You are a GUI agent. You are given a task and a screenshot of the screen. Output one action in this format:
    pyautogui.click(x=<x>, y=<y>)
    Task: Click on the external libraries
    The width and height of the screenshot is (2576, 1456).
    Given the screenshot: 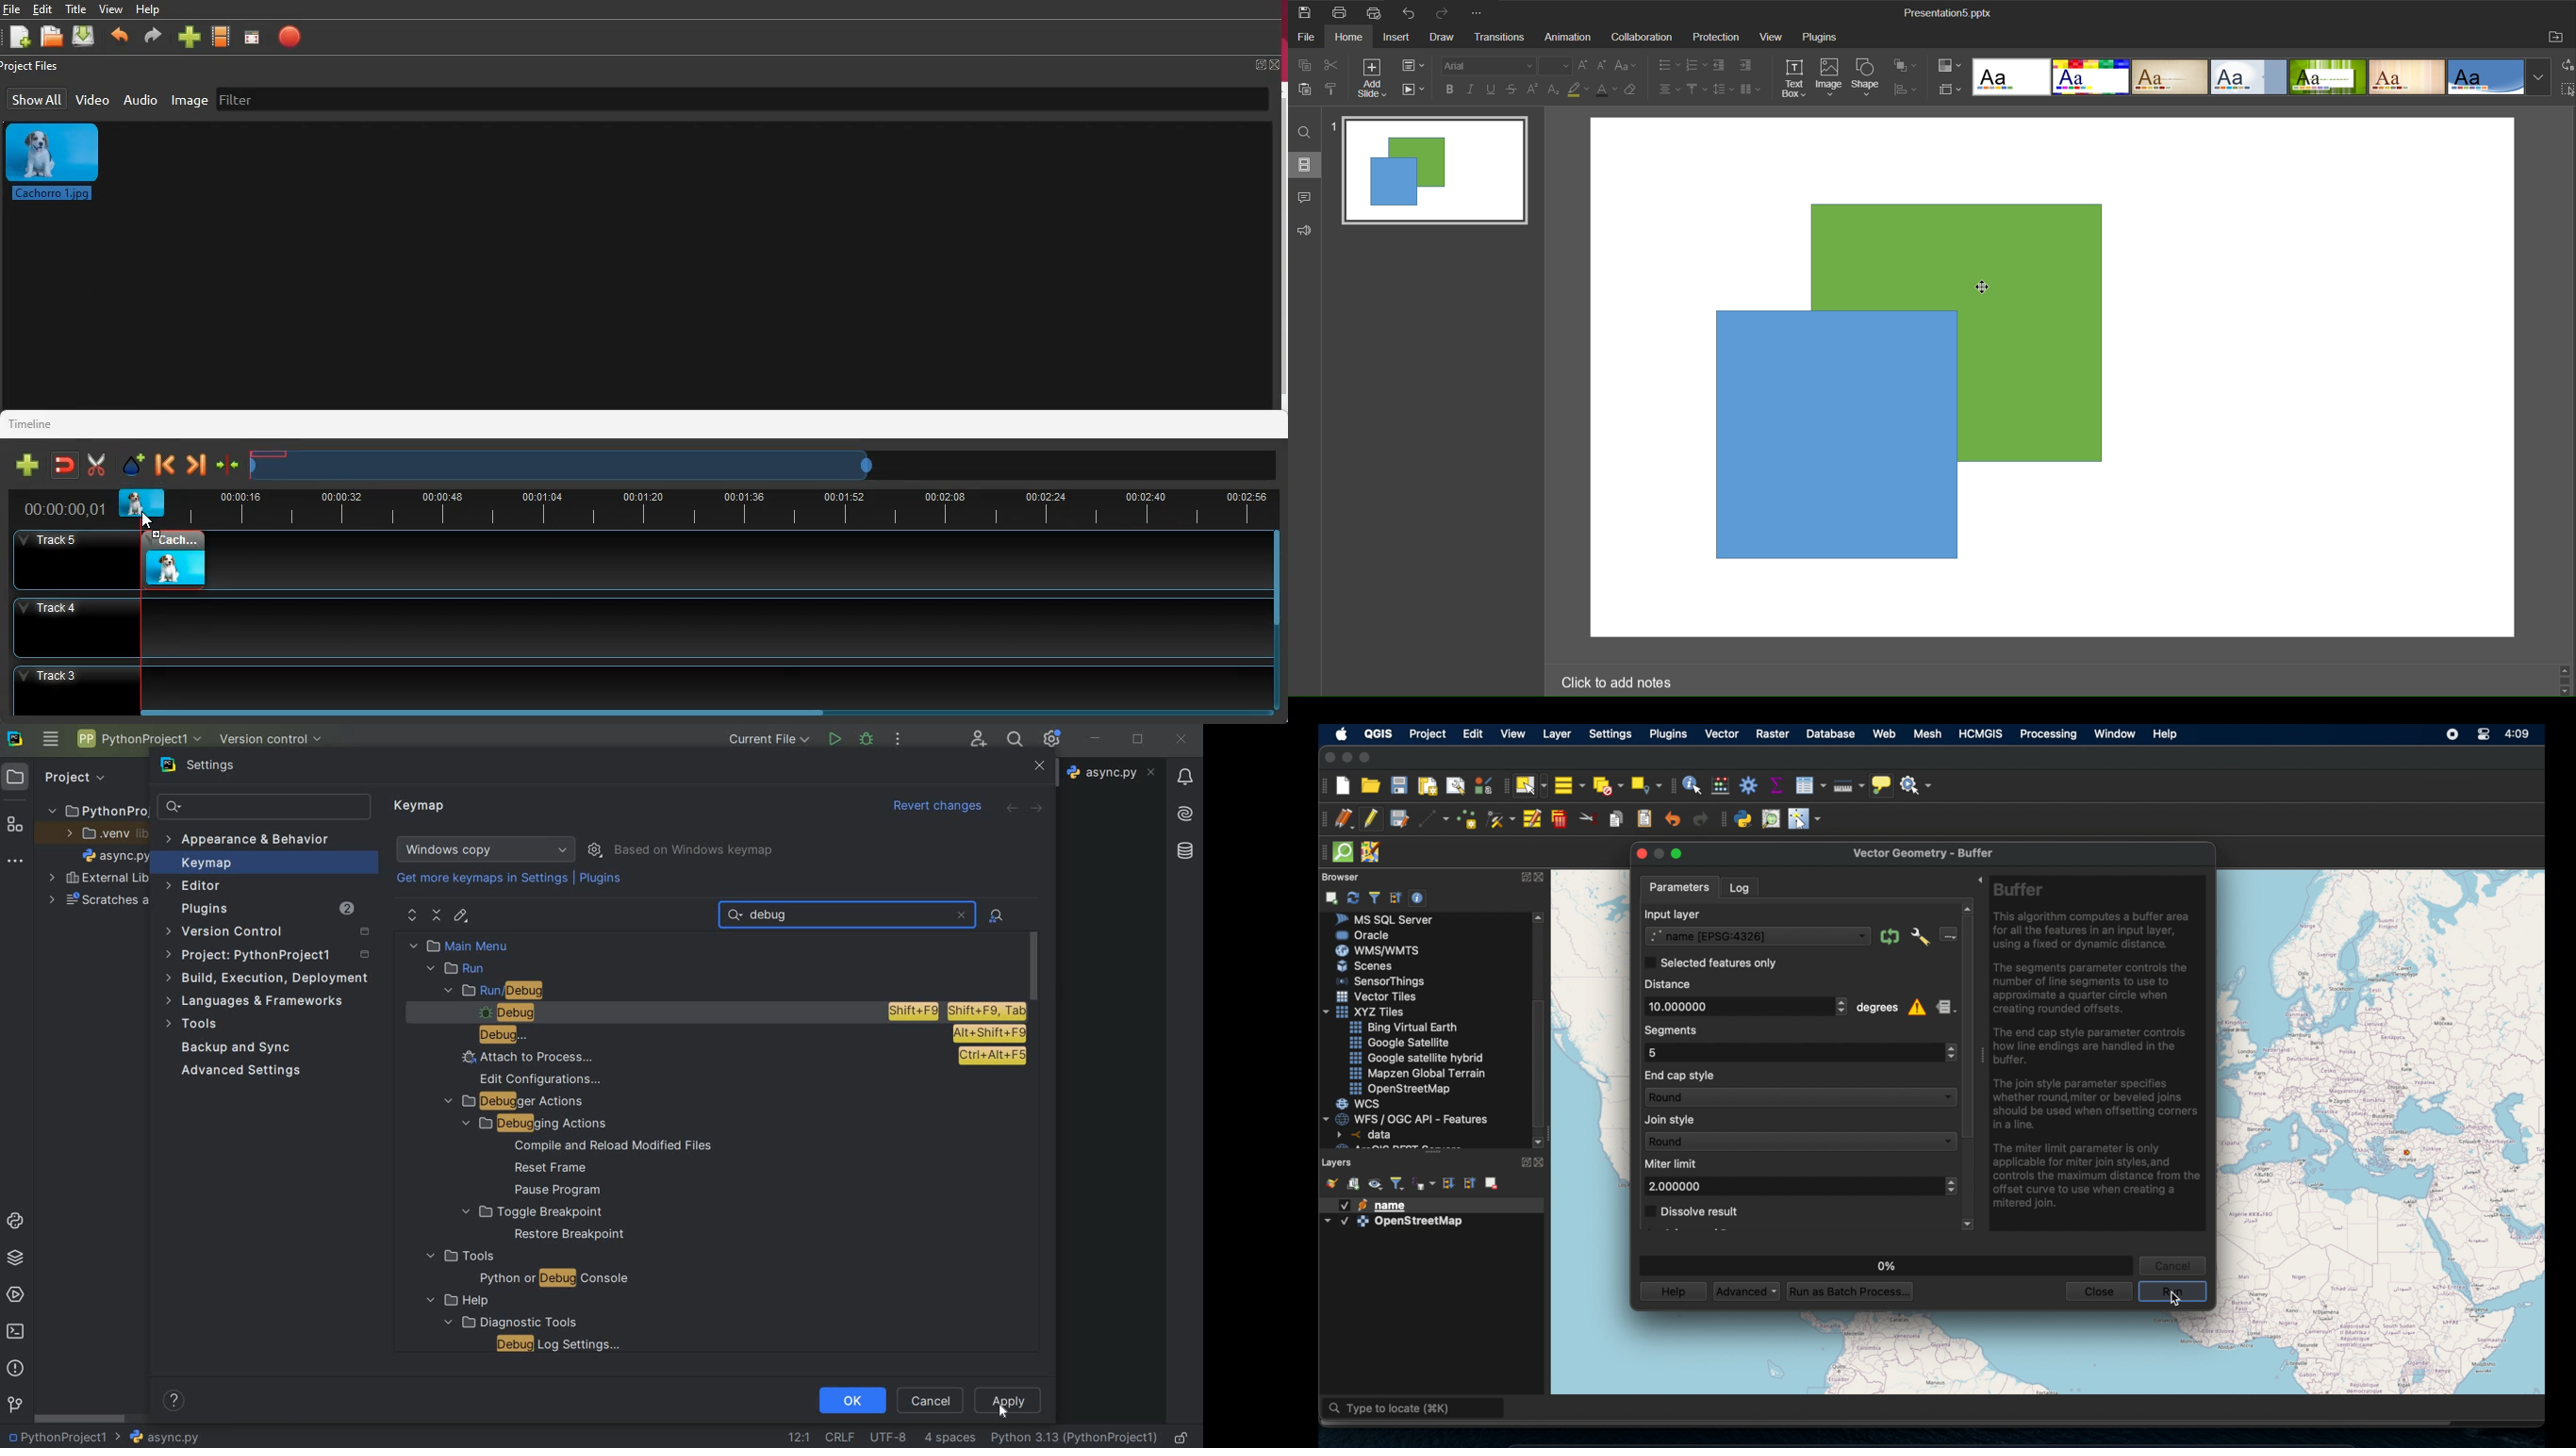 What is the action you would take?
    pyautogui.click(x=99, y=880)
    